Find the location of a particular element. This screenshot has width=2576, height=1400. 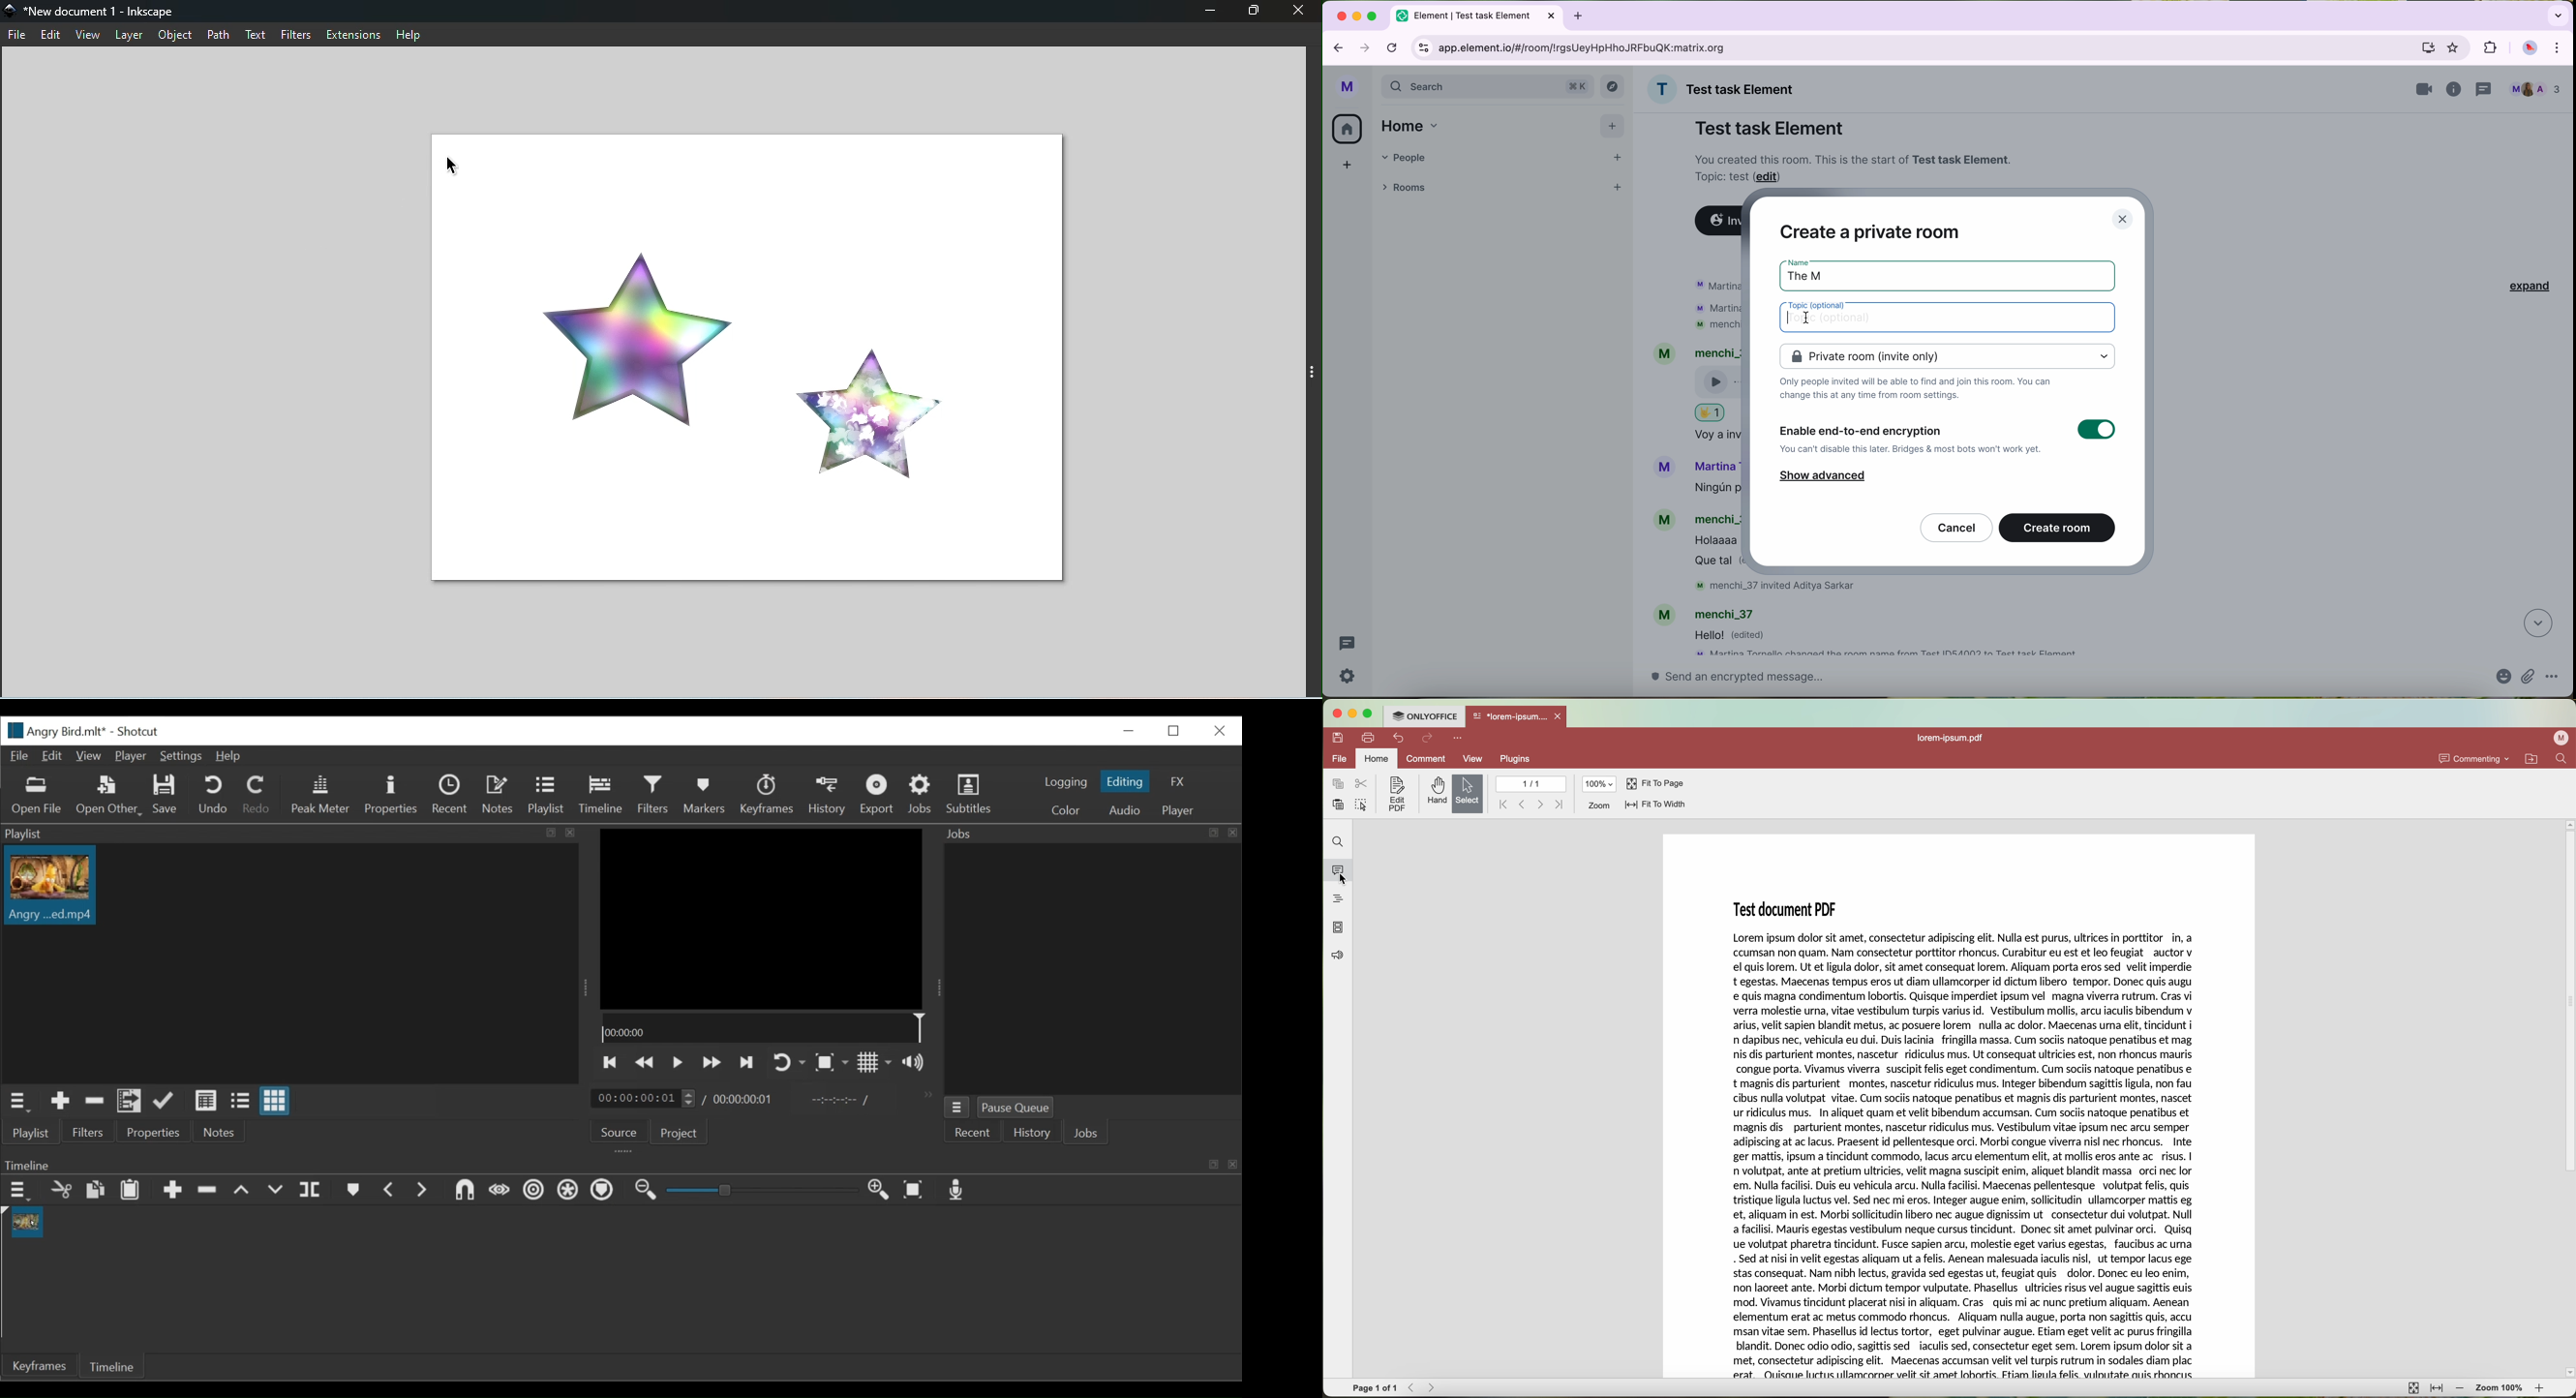

Object is located at coordinates (172, 36).